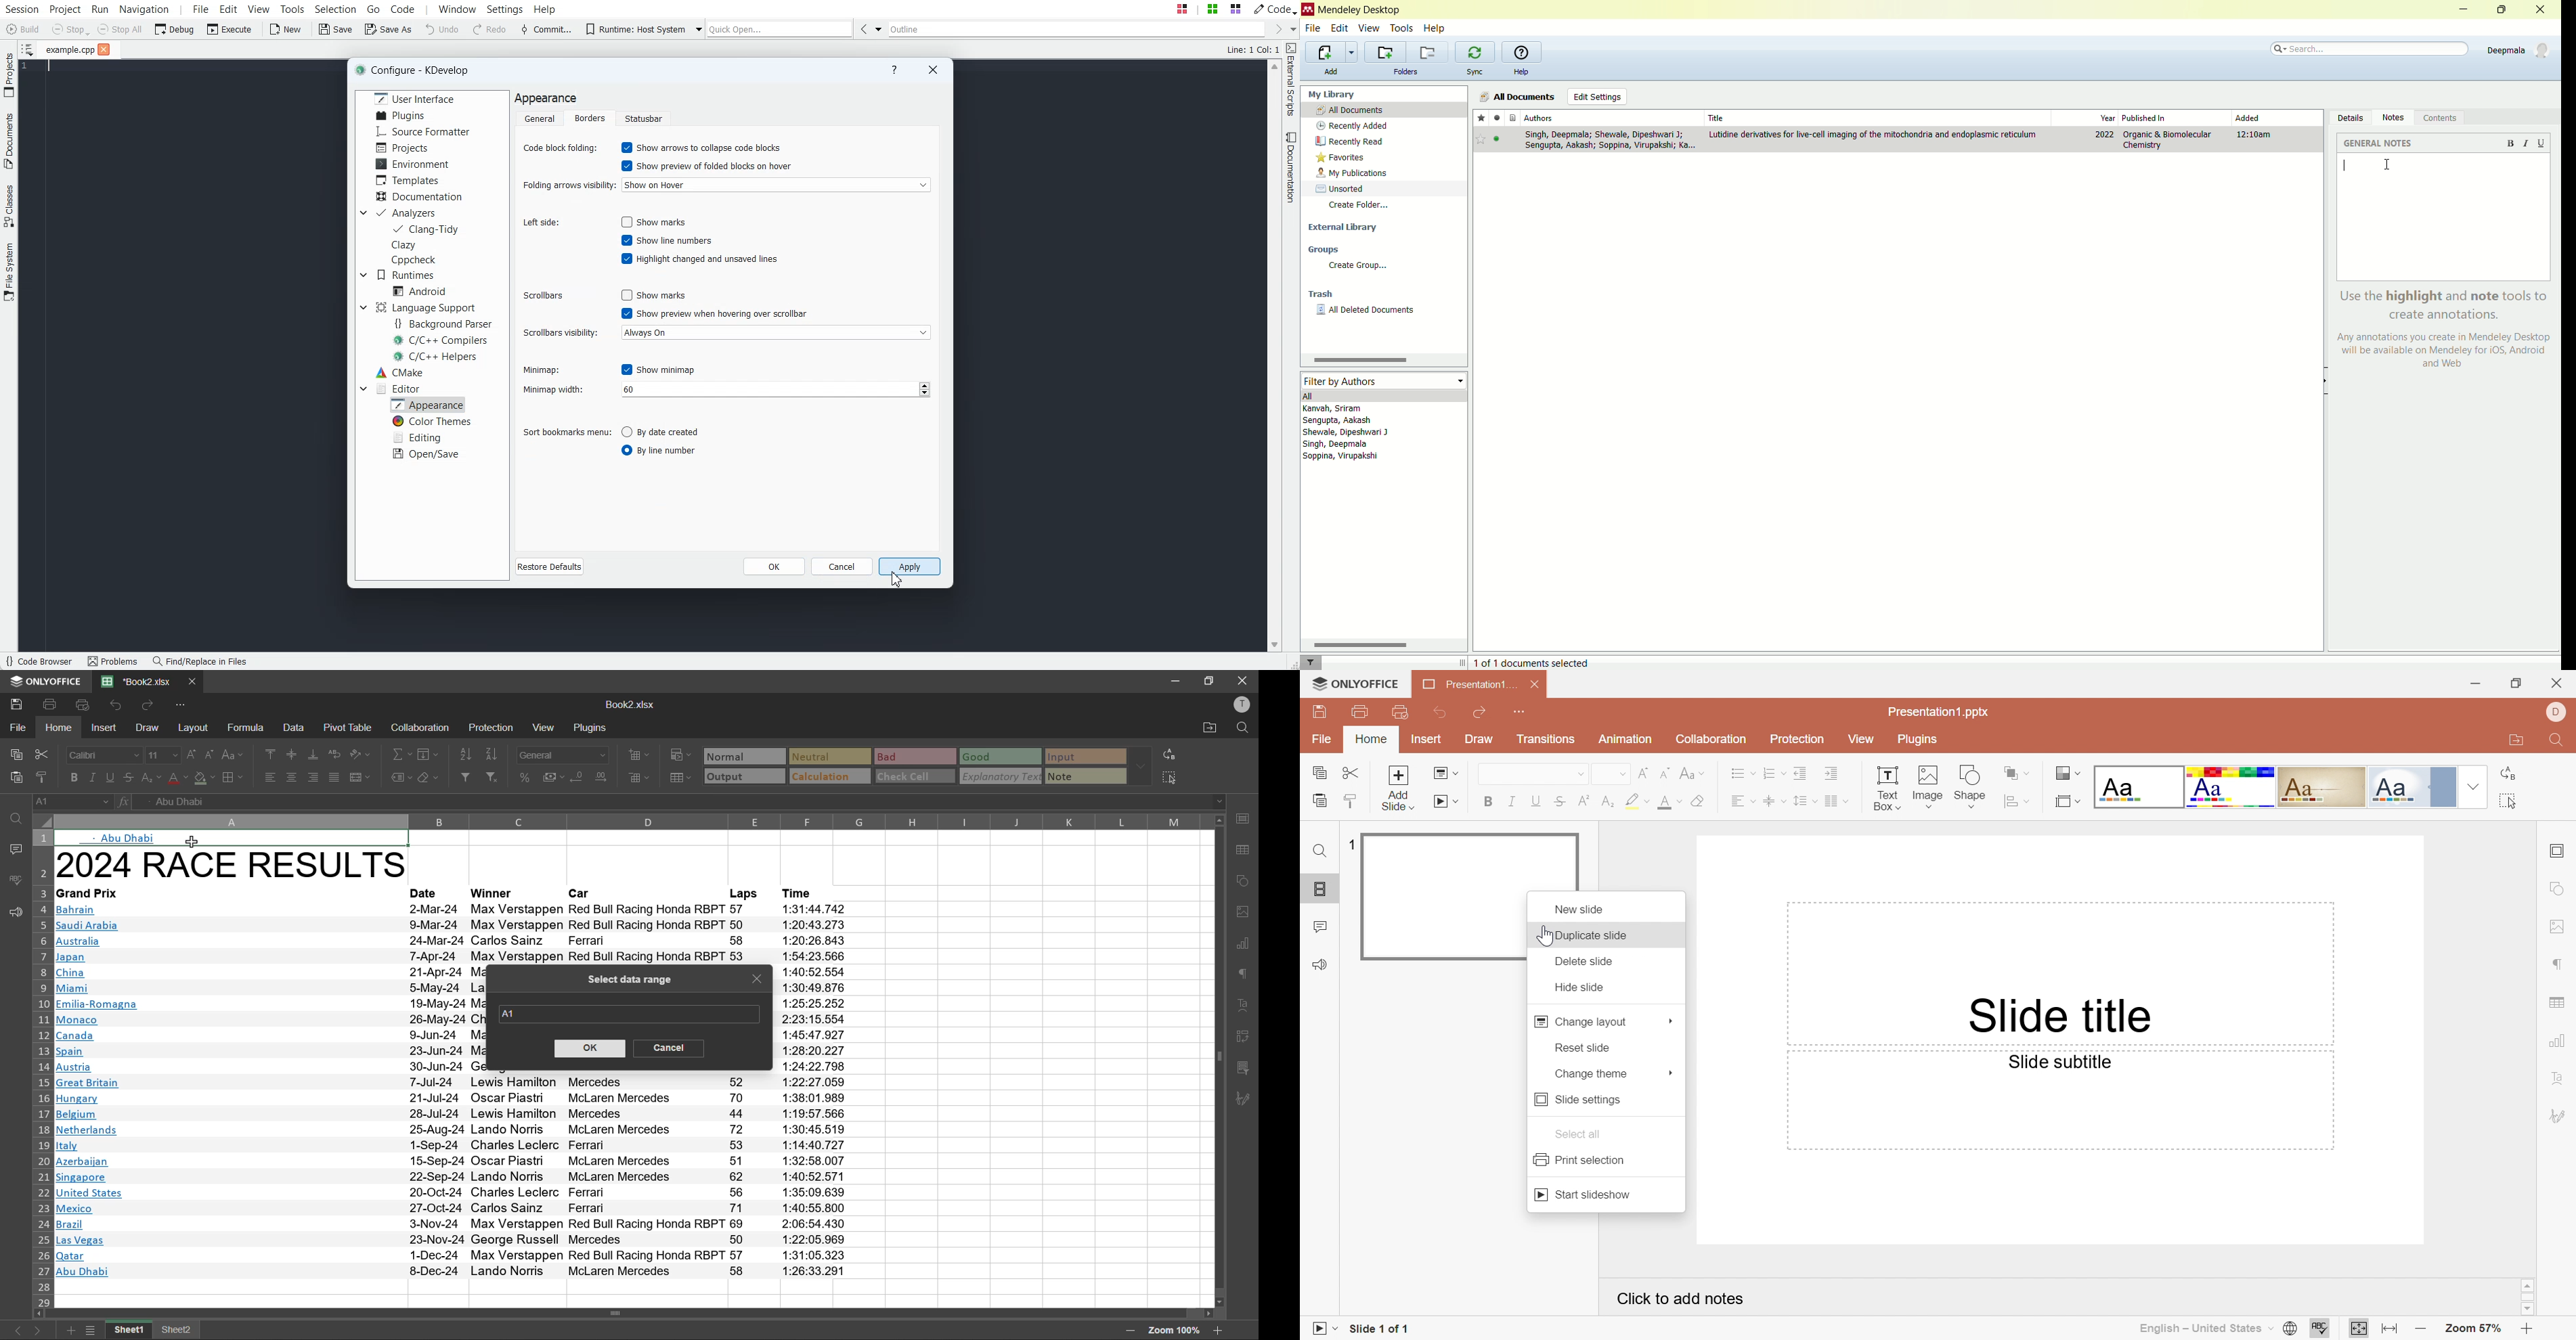 This screenshot has width=2576, height=1344. Describe the element at coordinates (1383, 109) in the screenshot. I see `all documents` at that location.